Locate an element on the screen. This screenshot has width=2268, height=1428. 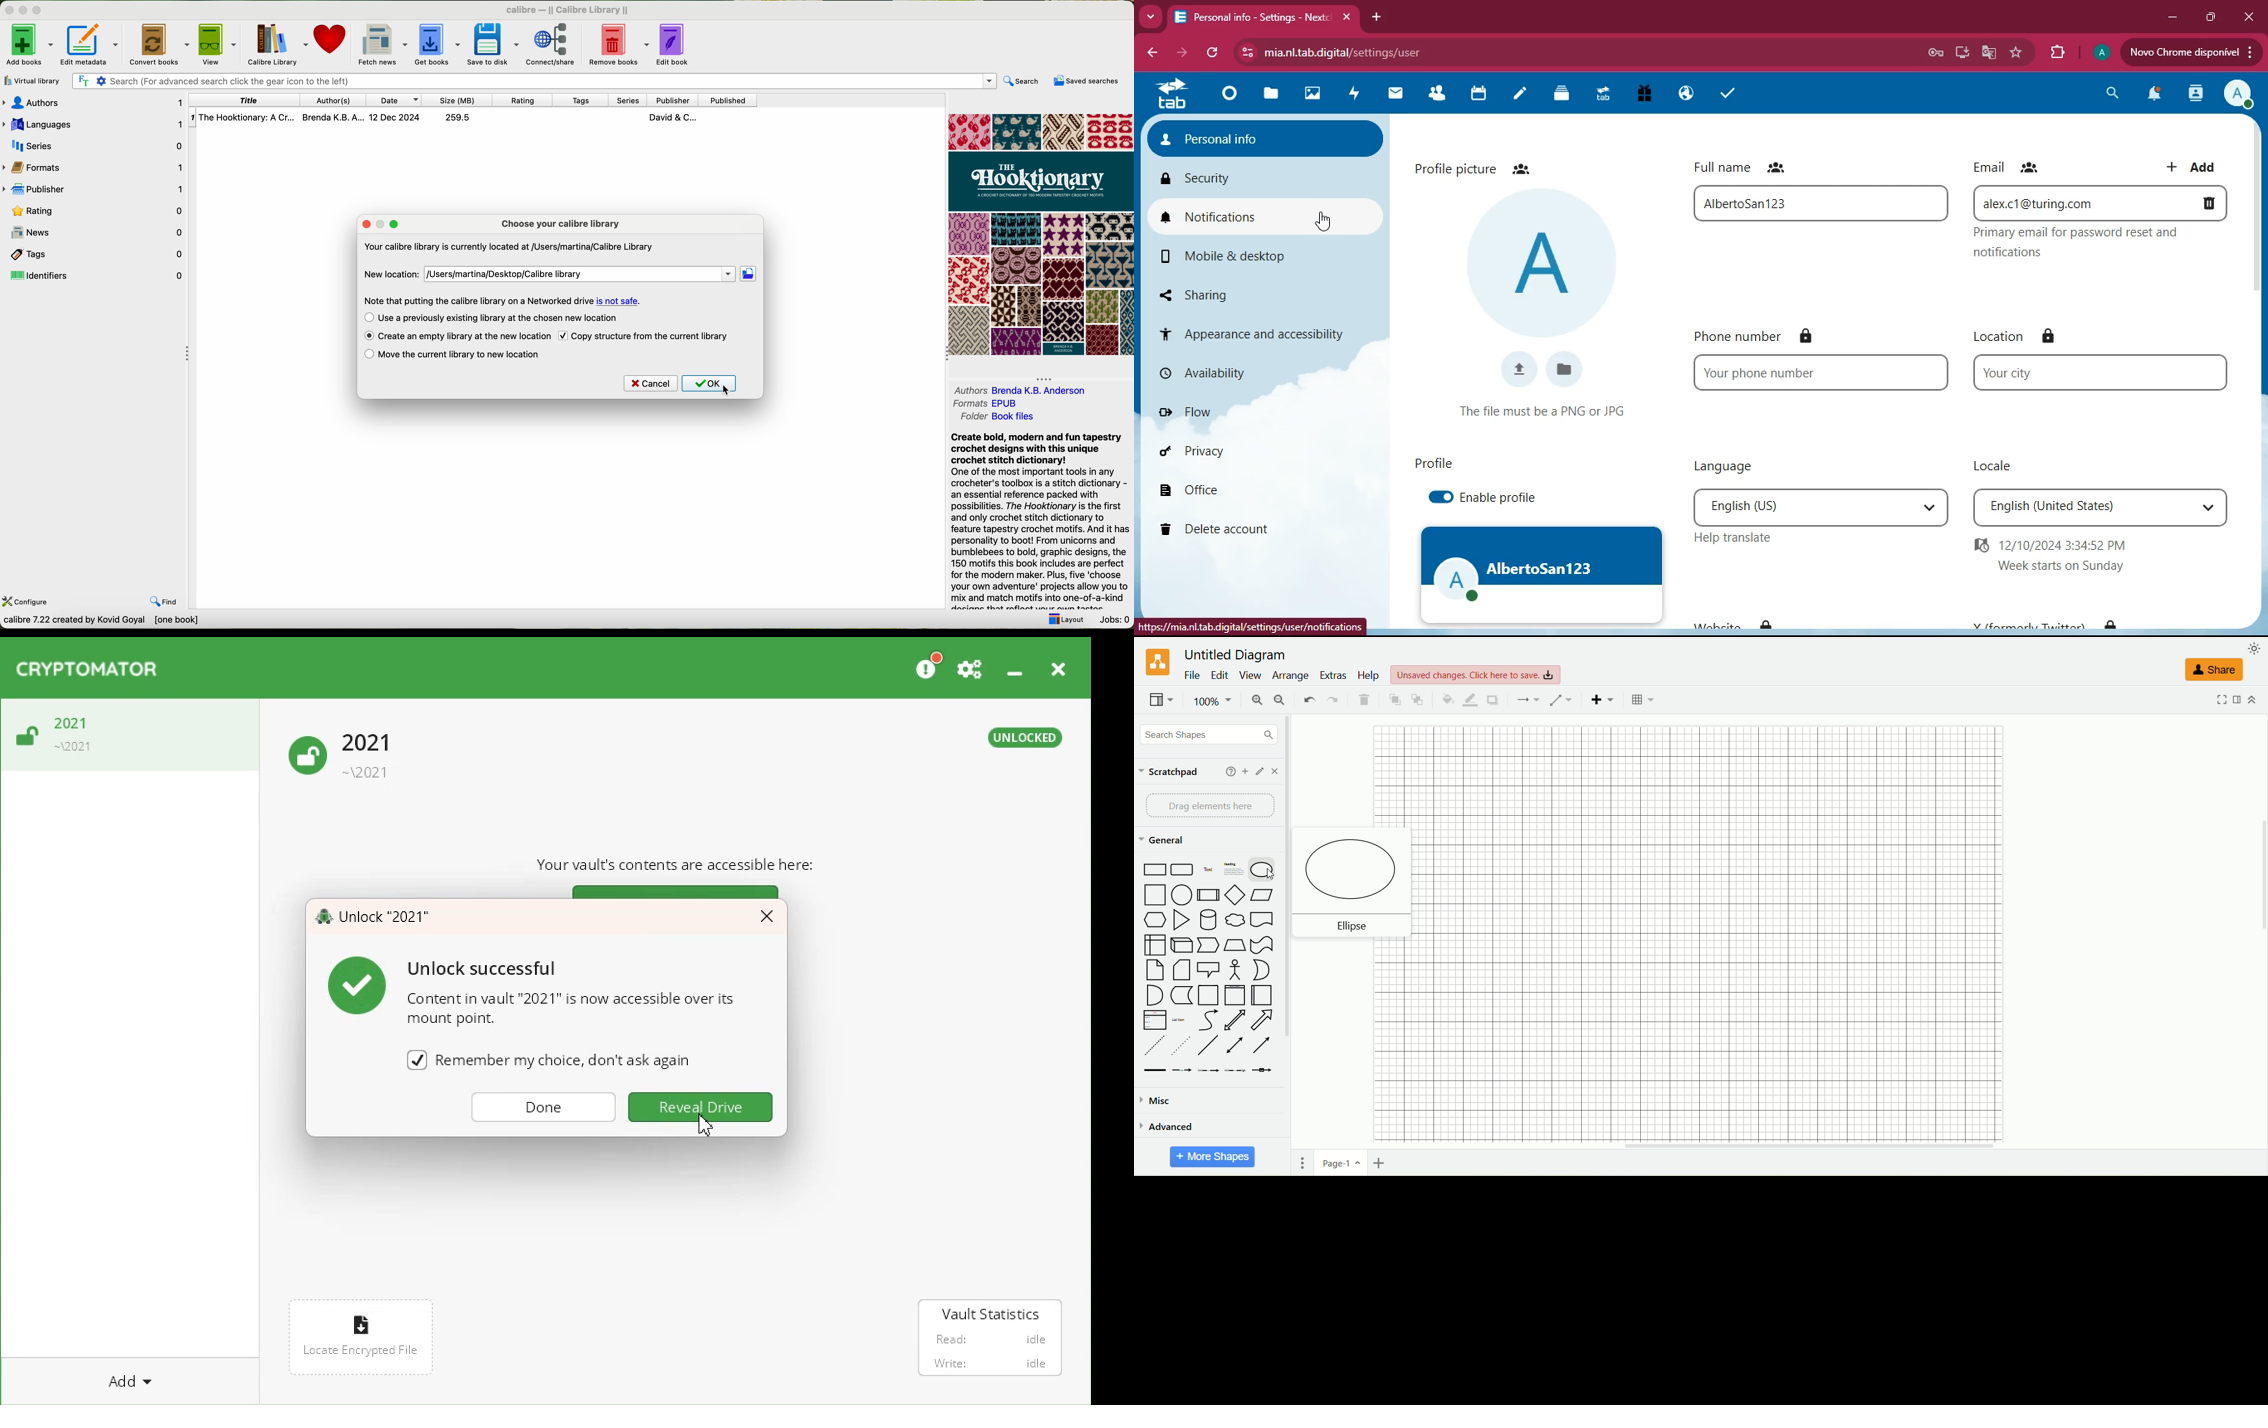
circle is located at coordinates (1265, 870).